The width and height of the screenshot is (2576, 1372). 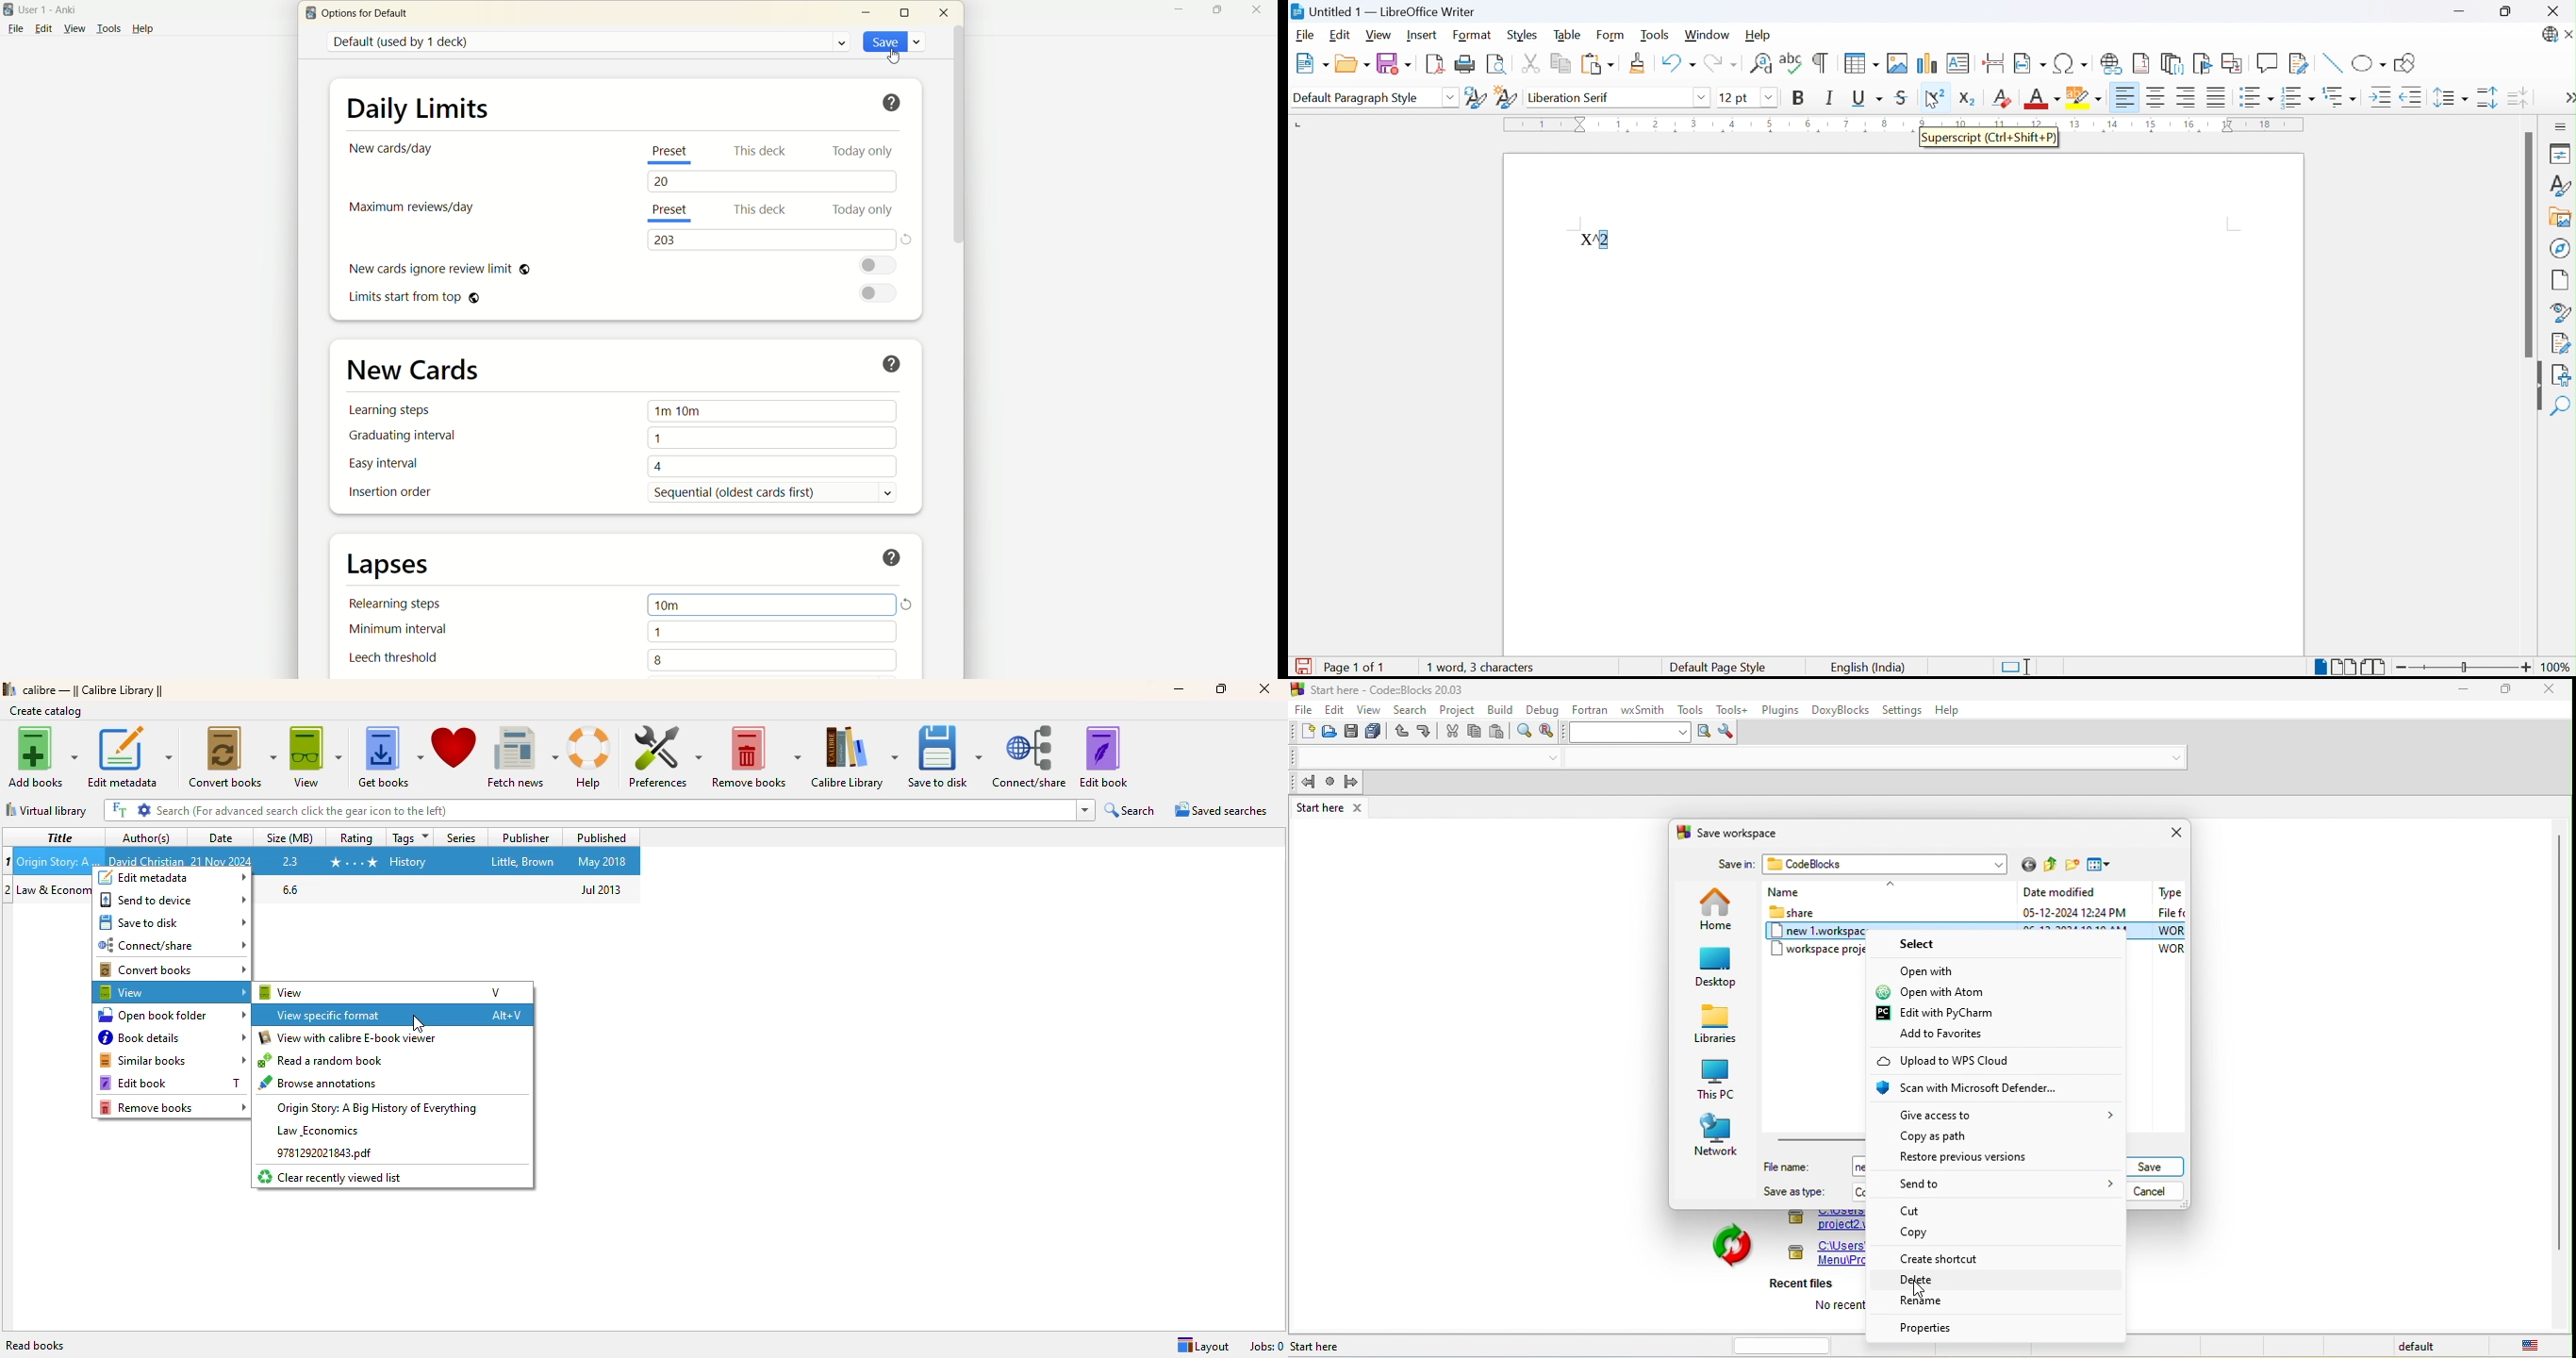 What do you see at coordinates (414, 210) in the screenshot?
I see `maximum reviews/day` at bounding box center [414, 210].